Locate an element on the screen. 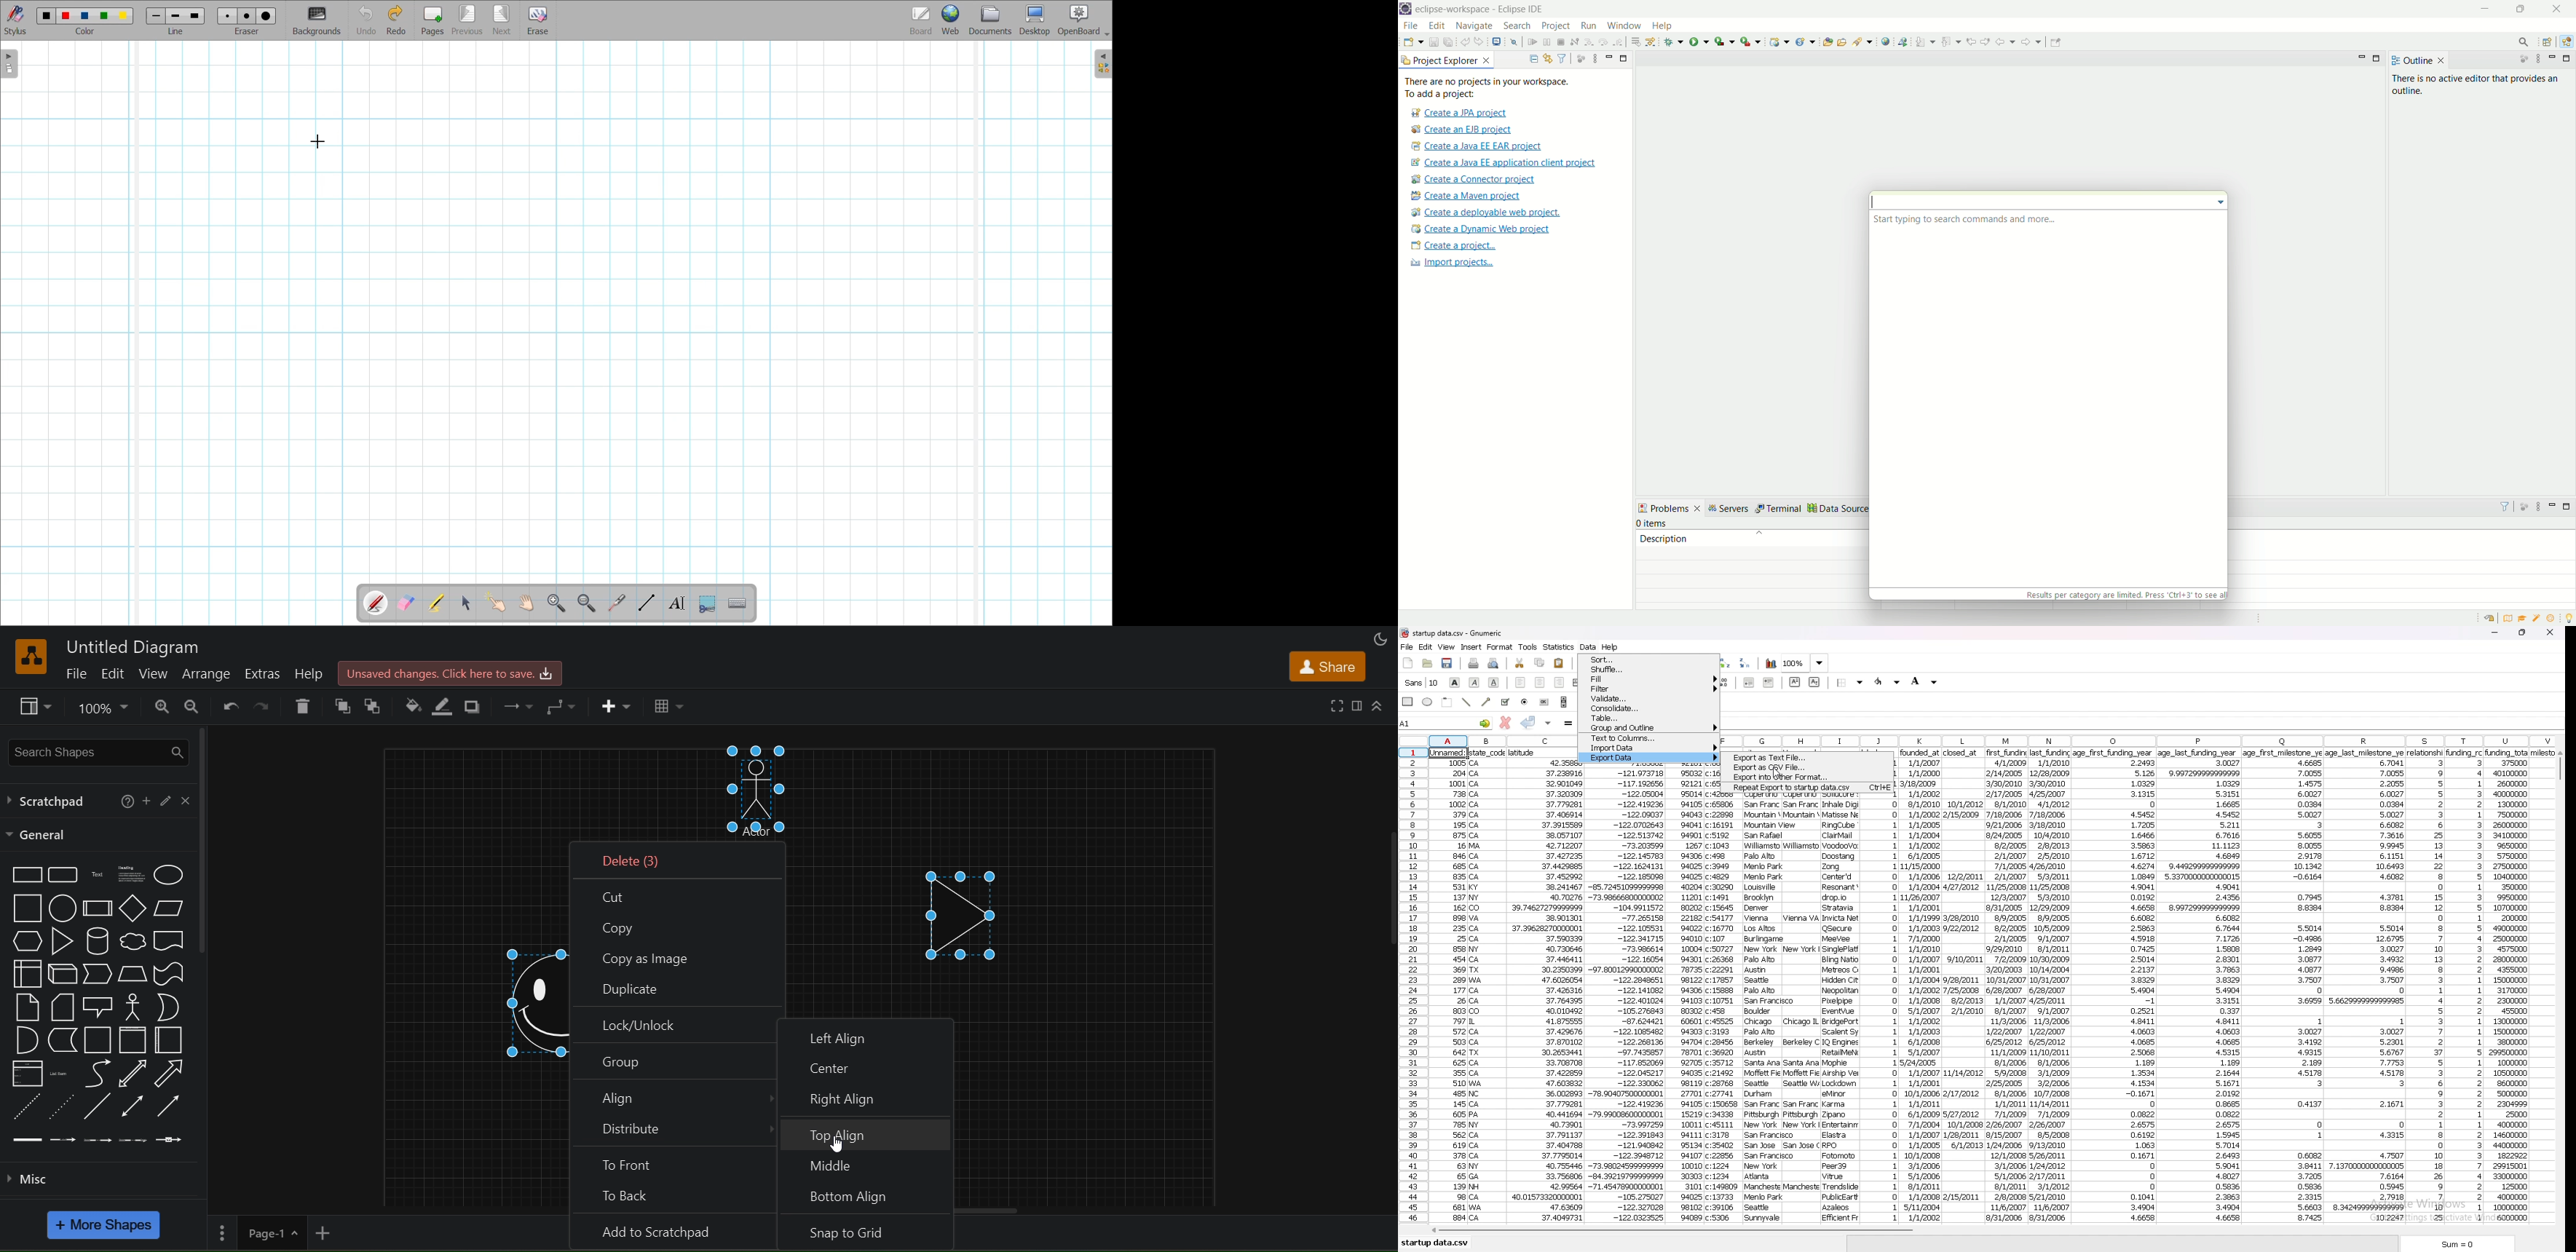  sum is located at coordinates (2461, 1243).